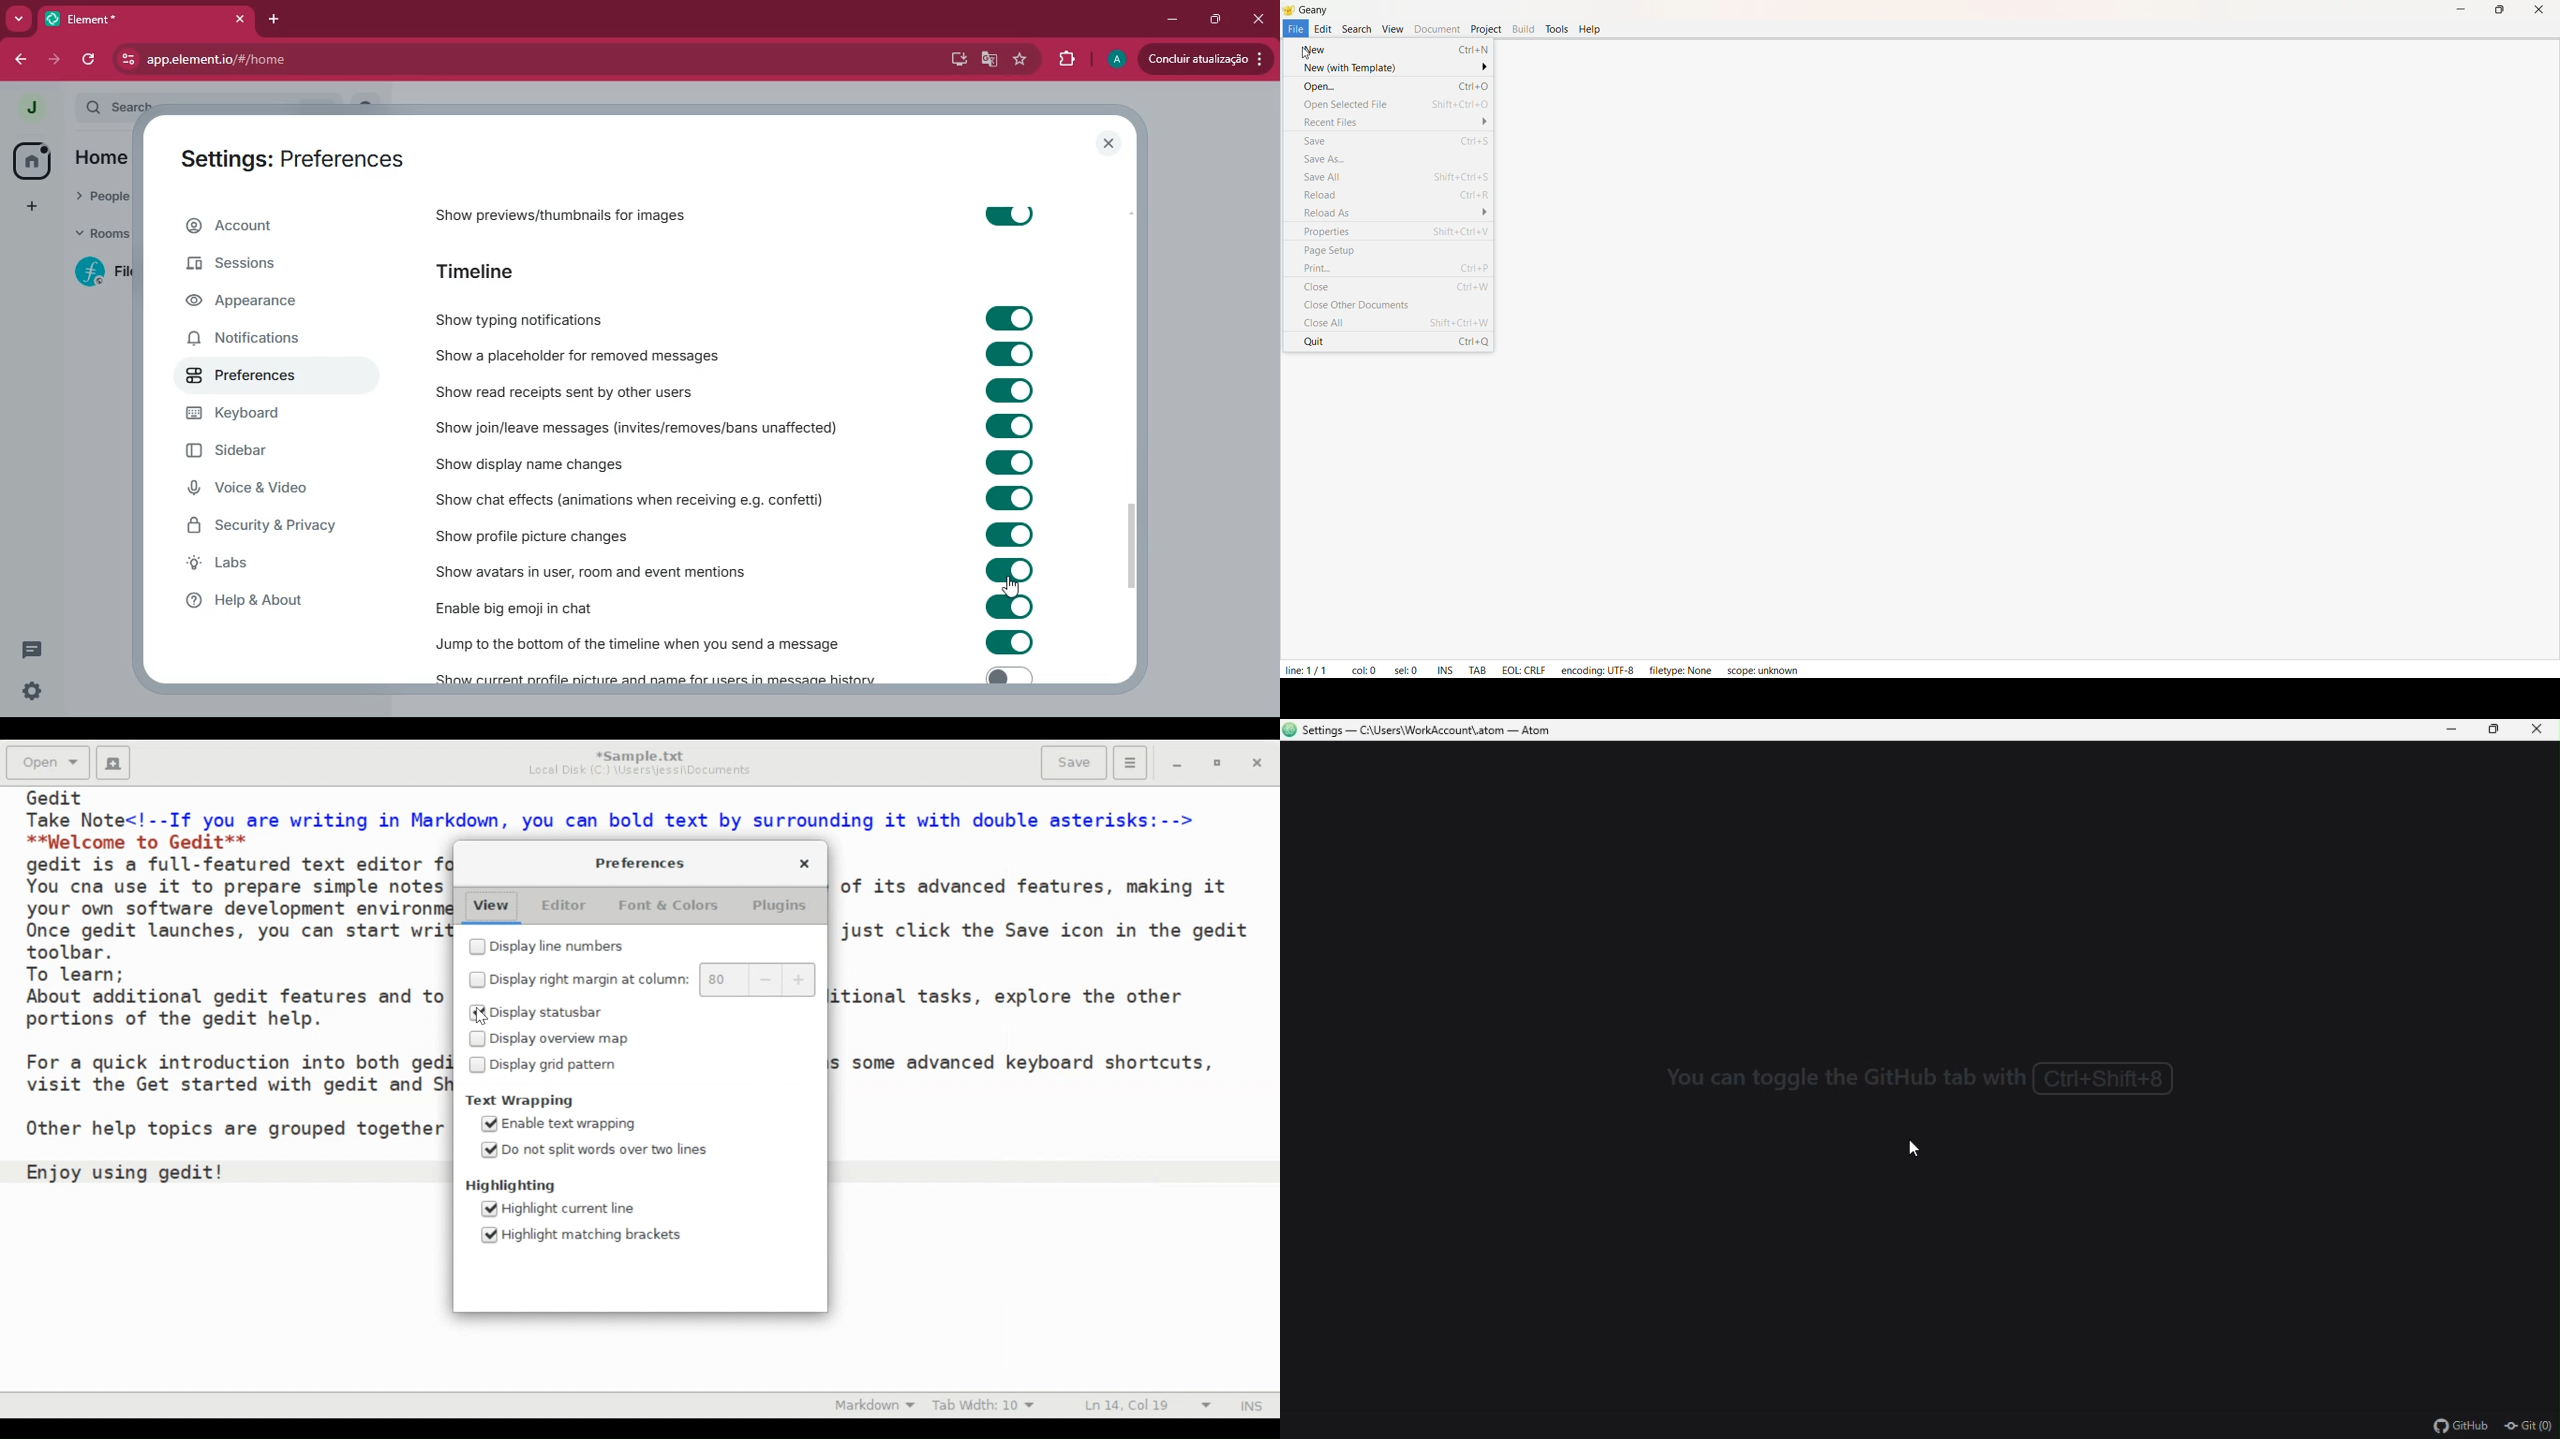 This screenshot has height=1456, width=2576. Describe the element at coordinates (553, 1040) in the screenshot. I see `(un)select Display overview map` at that location.